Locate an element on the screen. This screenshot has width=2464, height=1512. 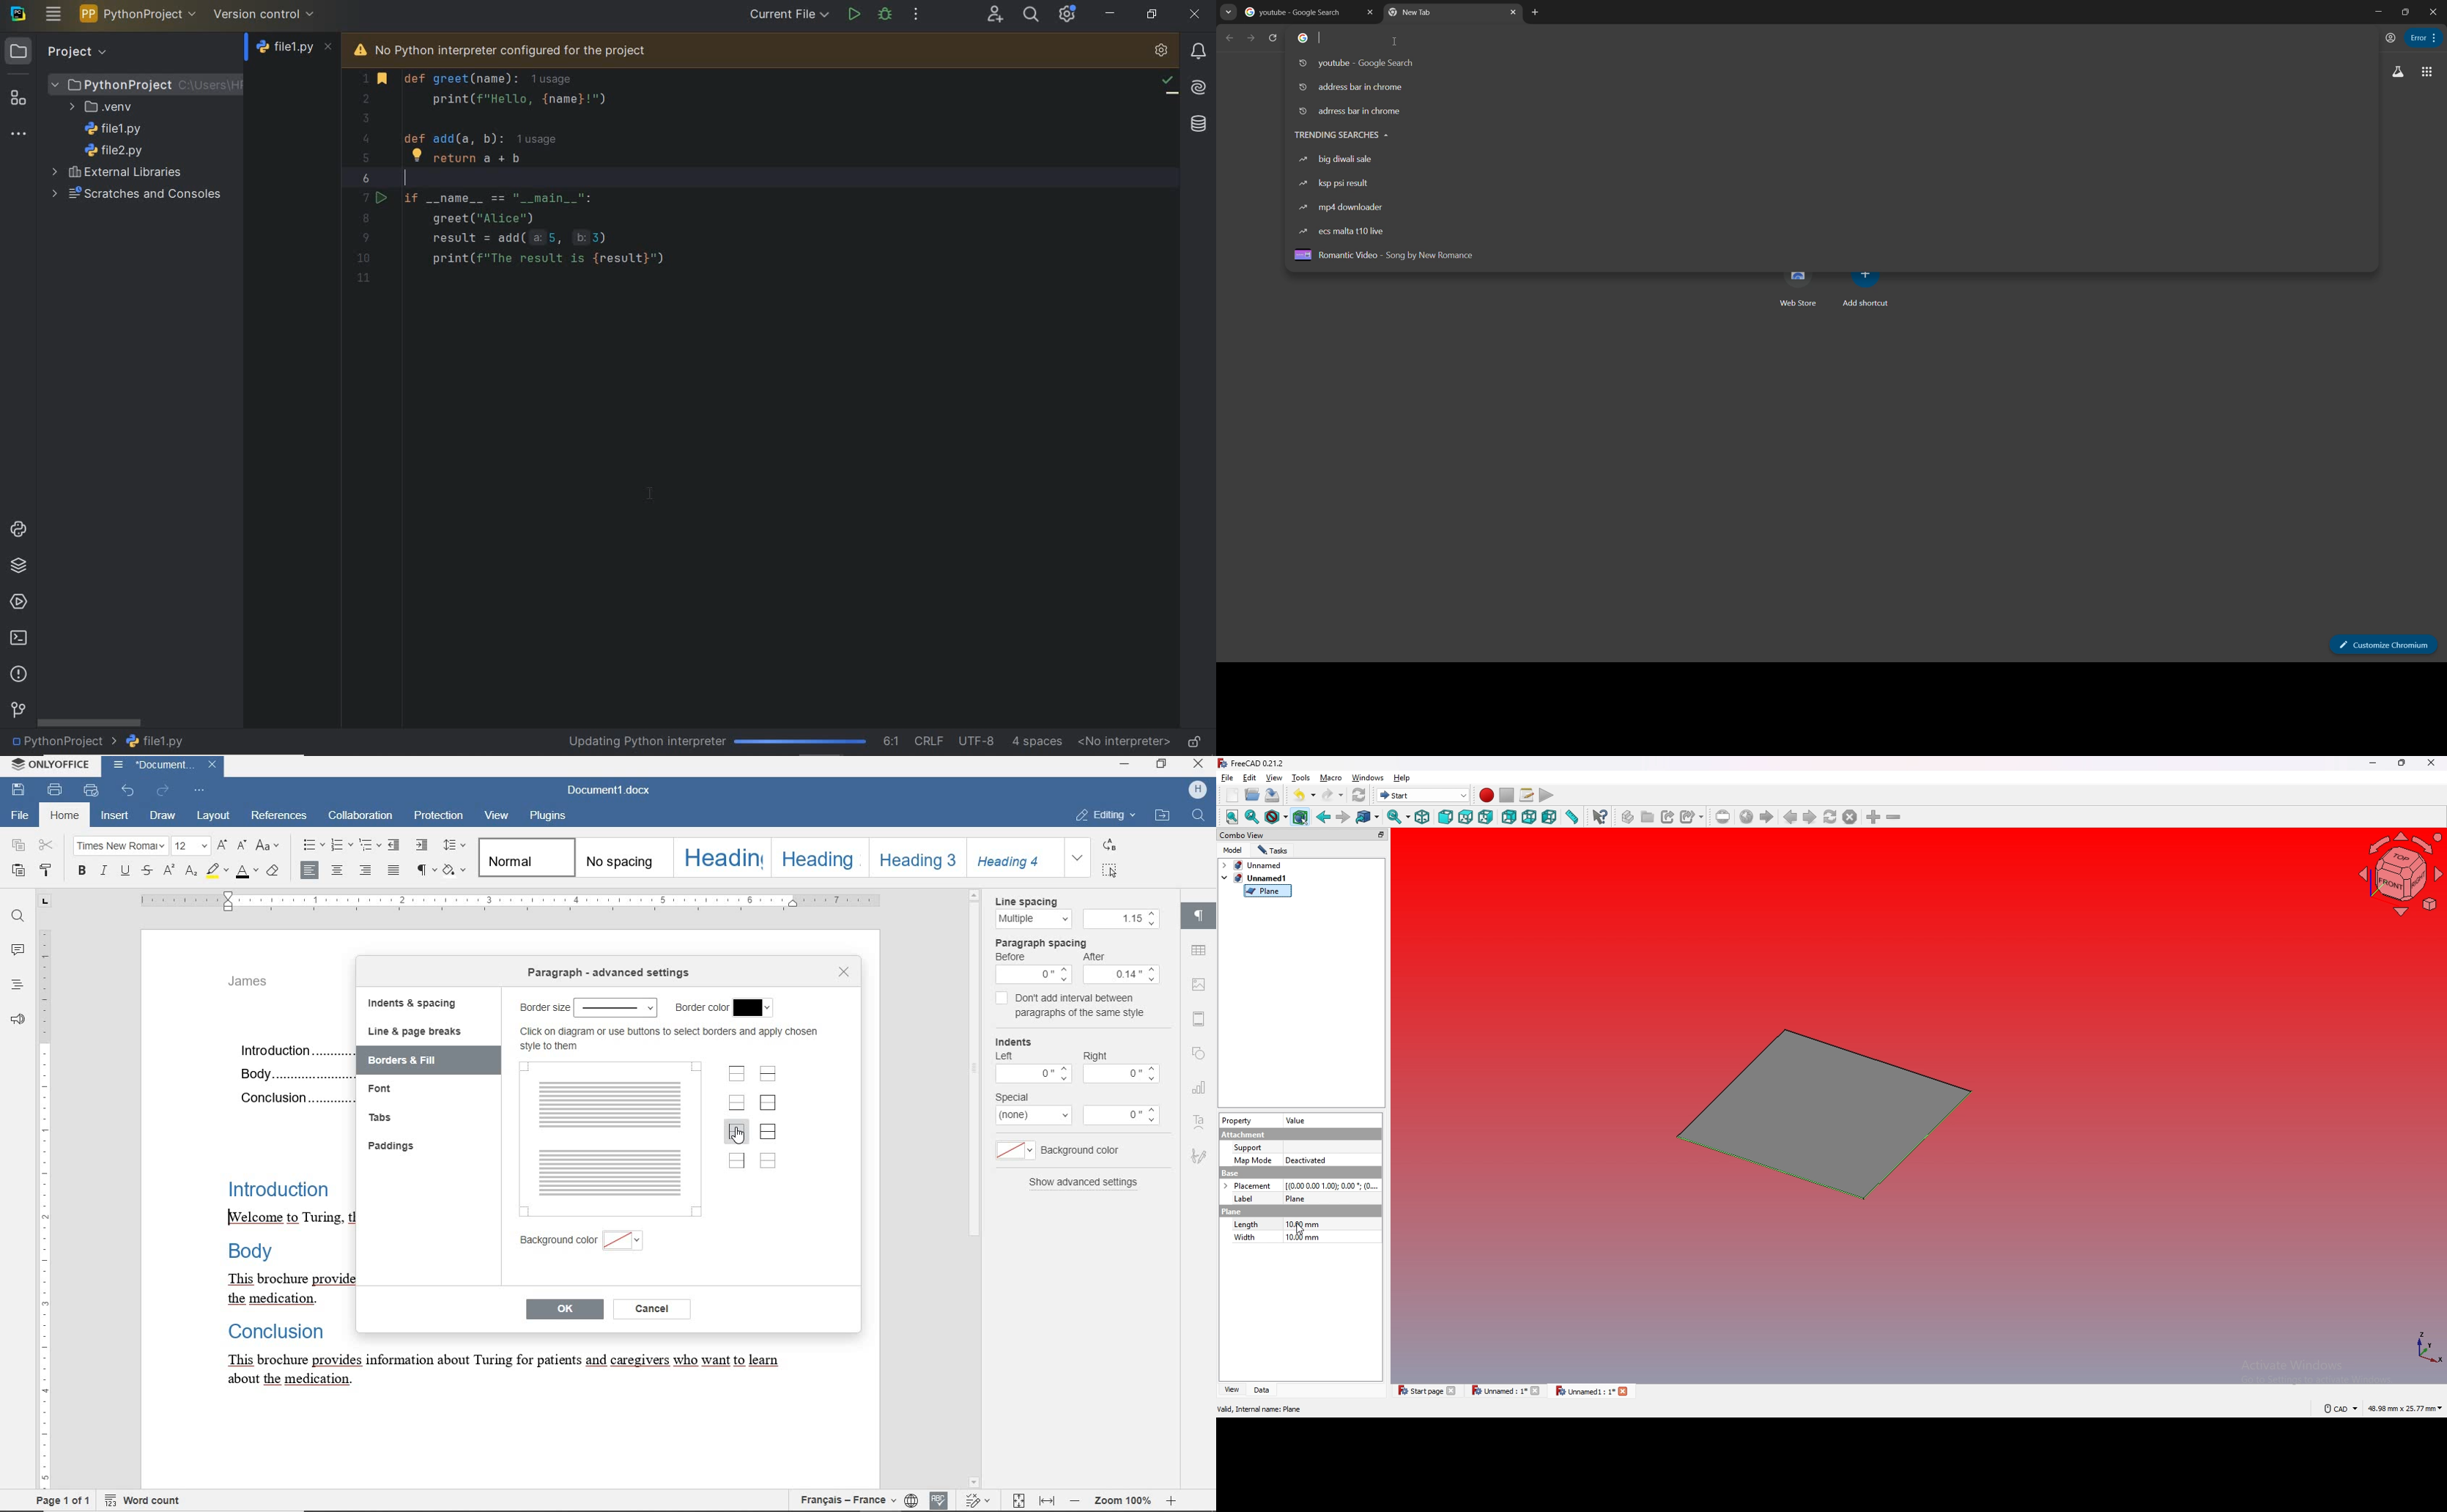
This brochure provides information about Turing for patients and caregivers who want to learn
about the medication. is located at coordinates (511, 1373).